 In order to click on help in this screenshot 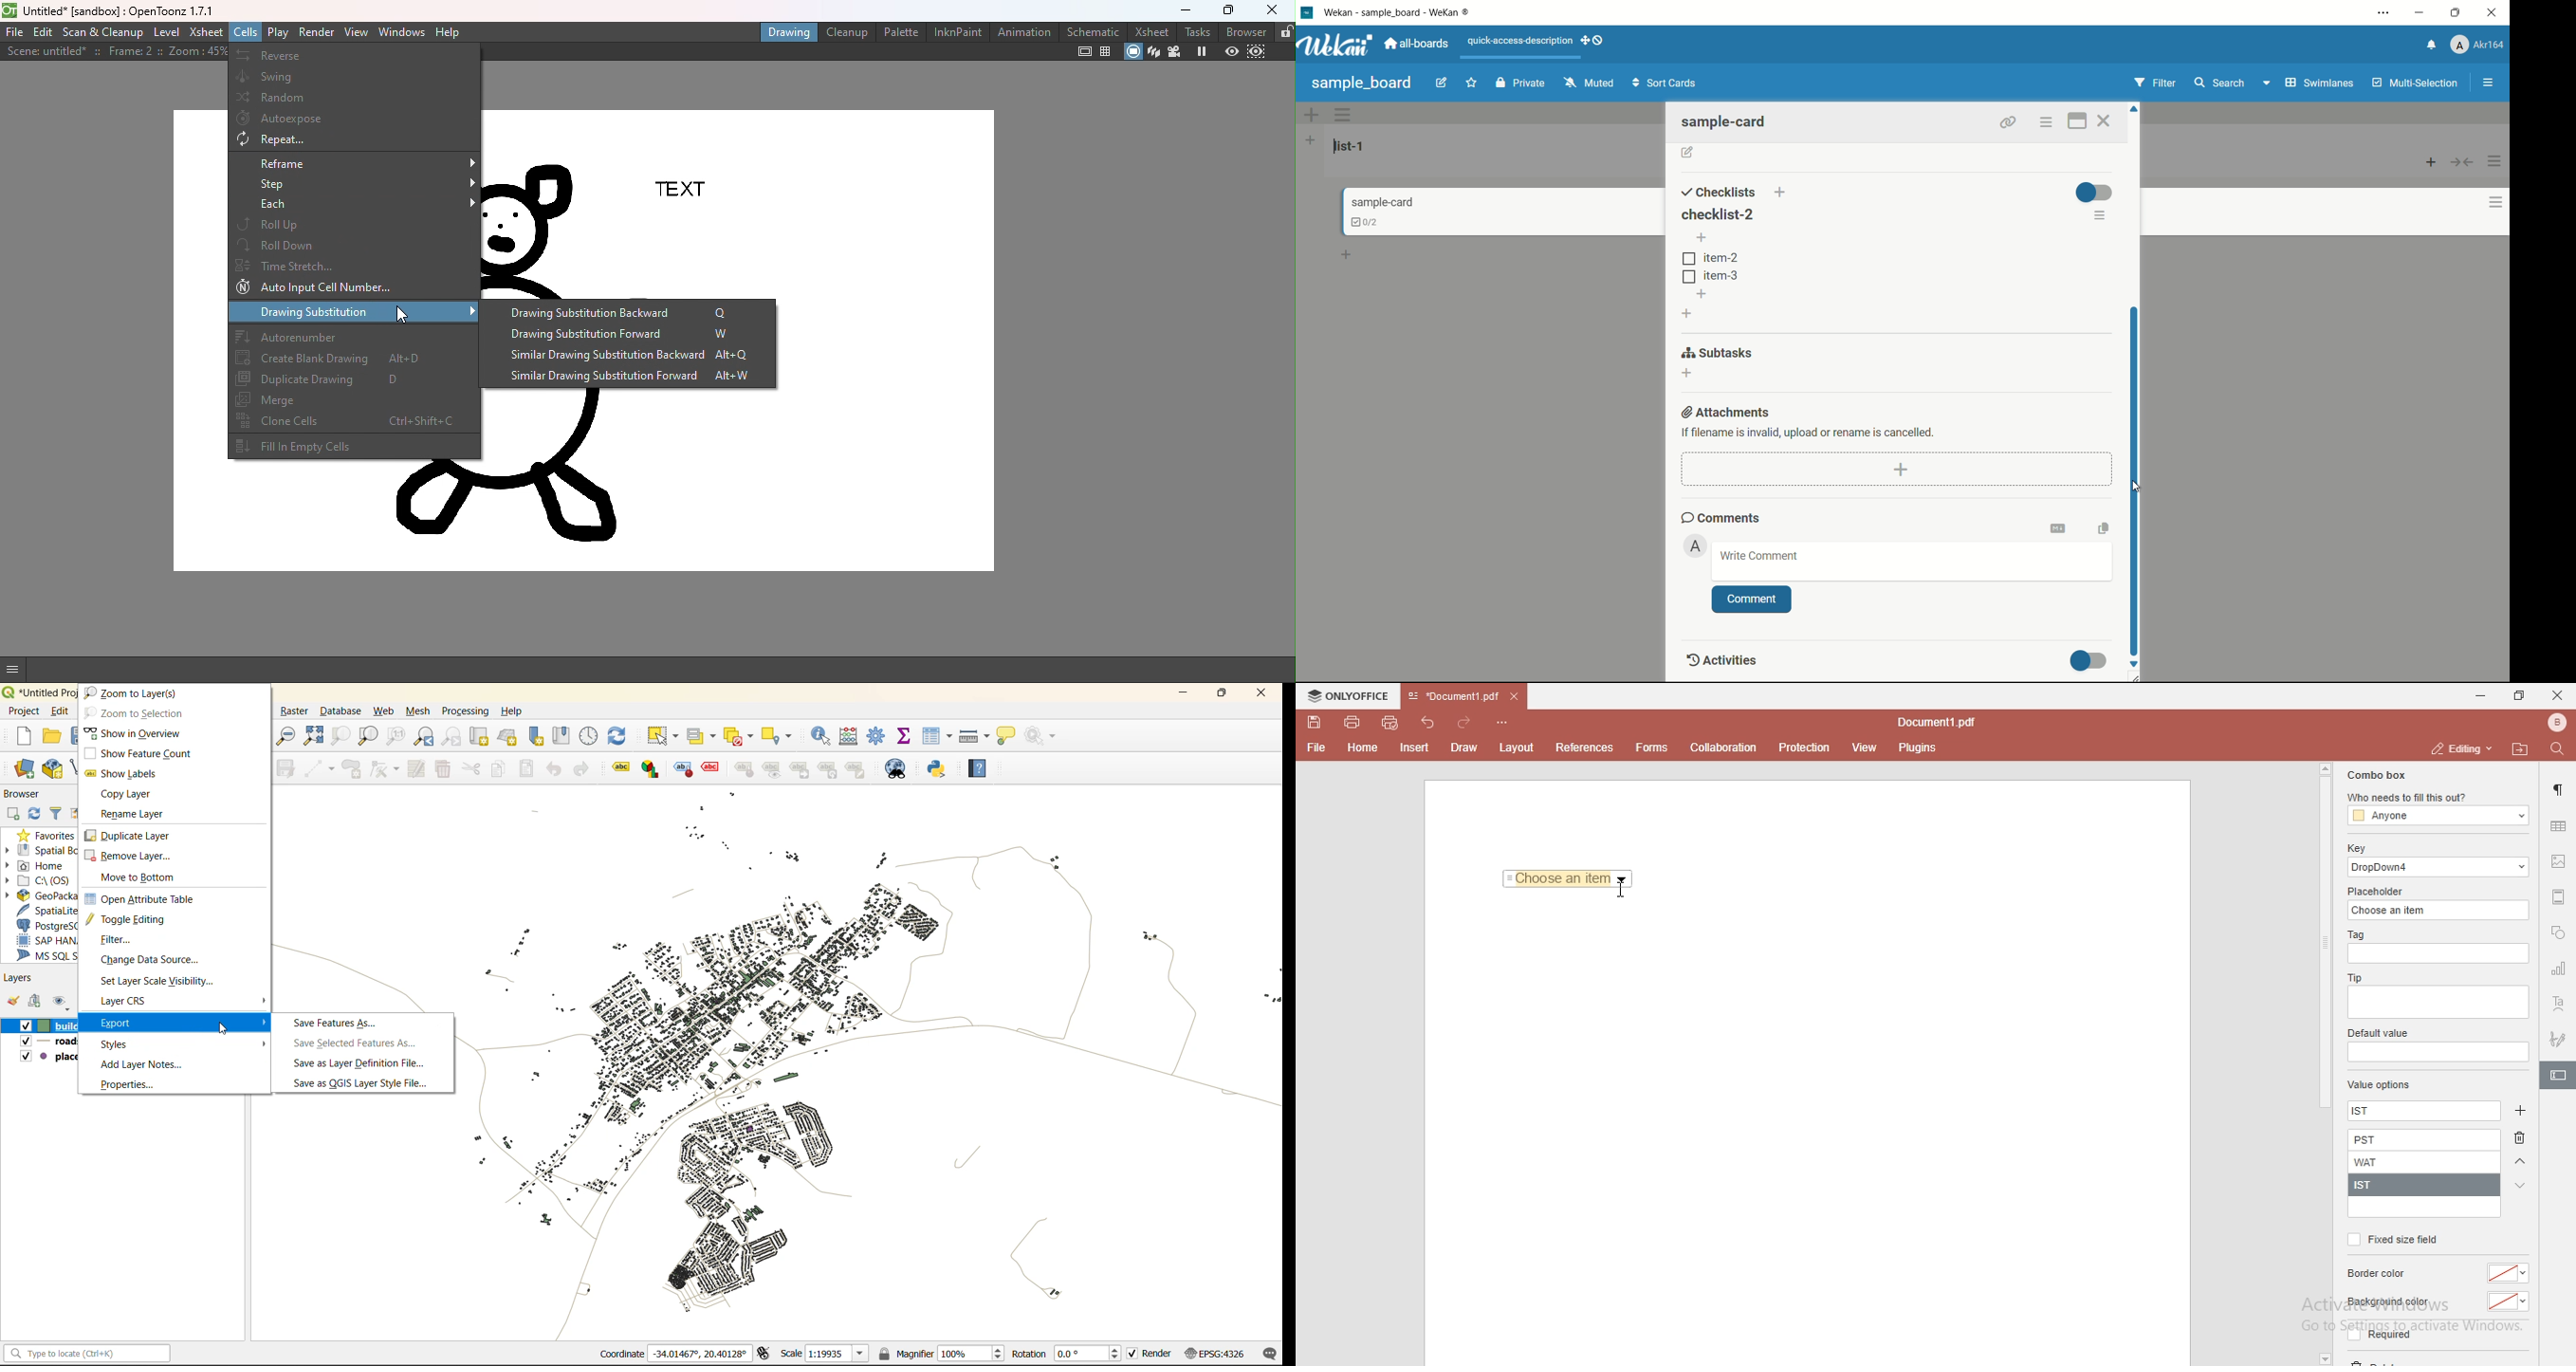, I will do `click(512, 710)`.